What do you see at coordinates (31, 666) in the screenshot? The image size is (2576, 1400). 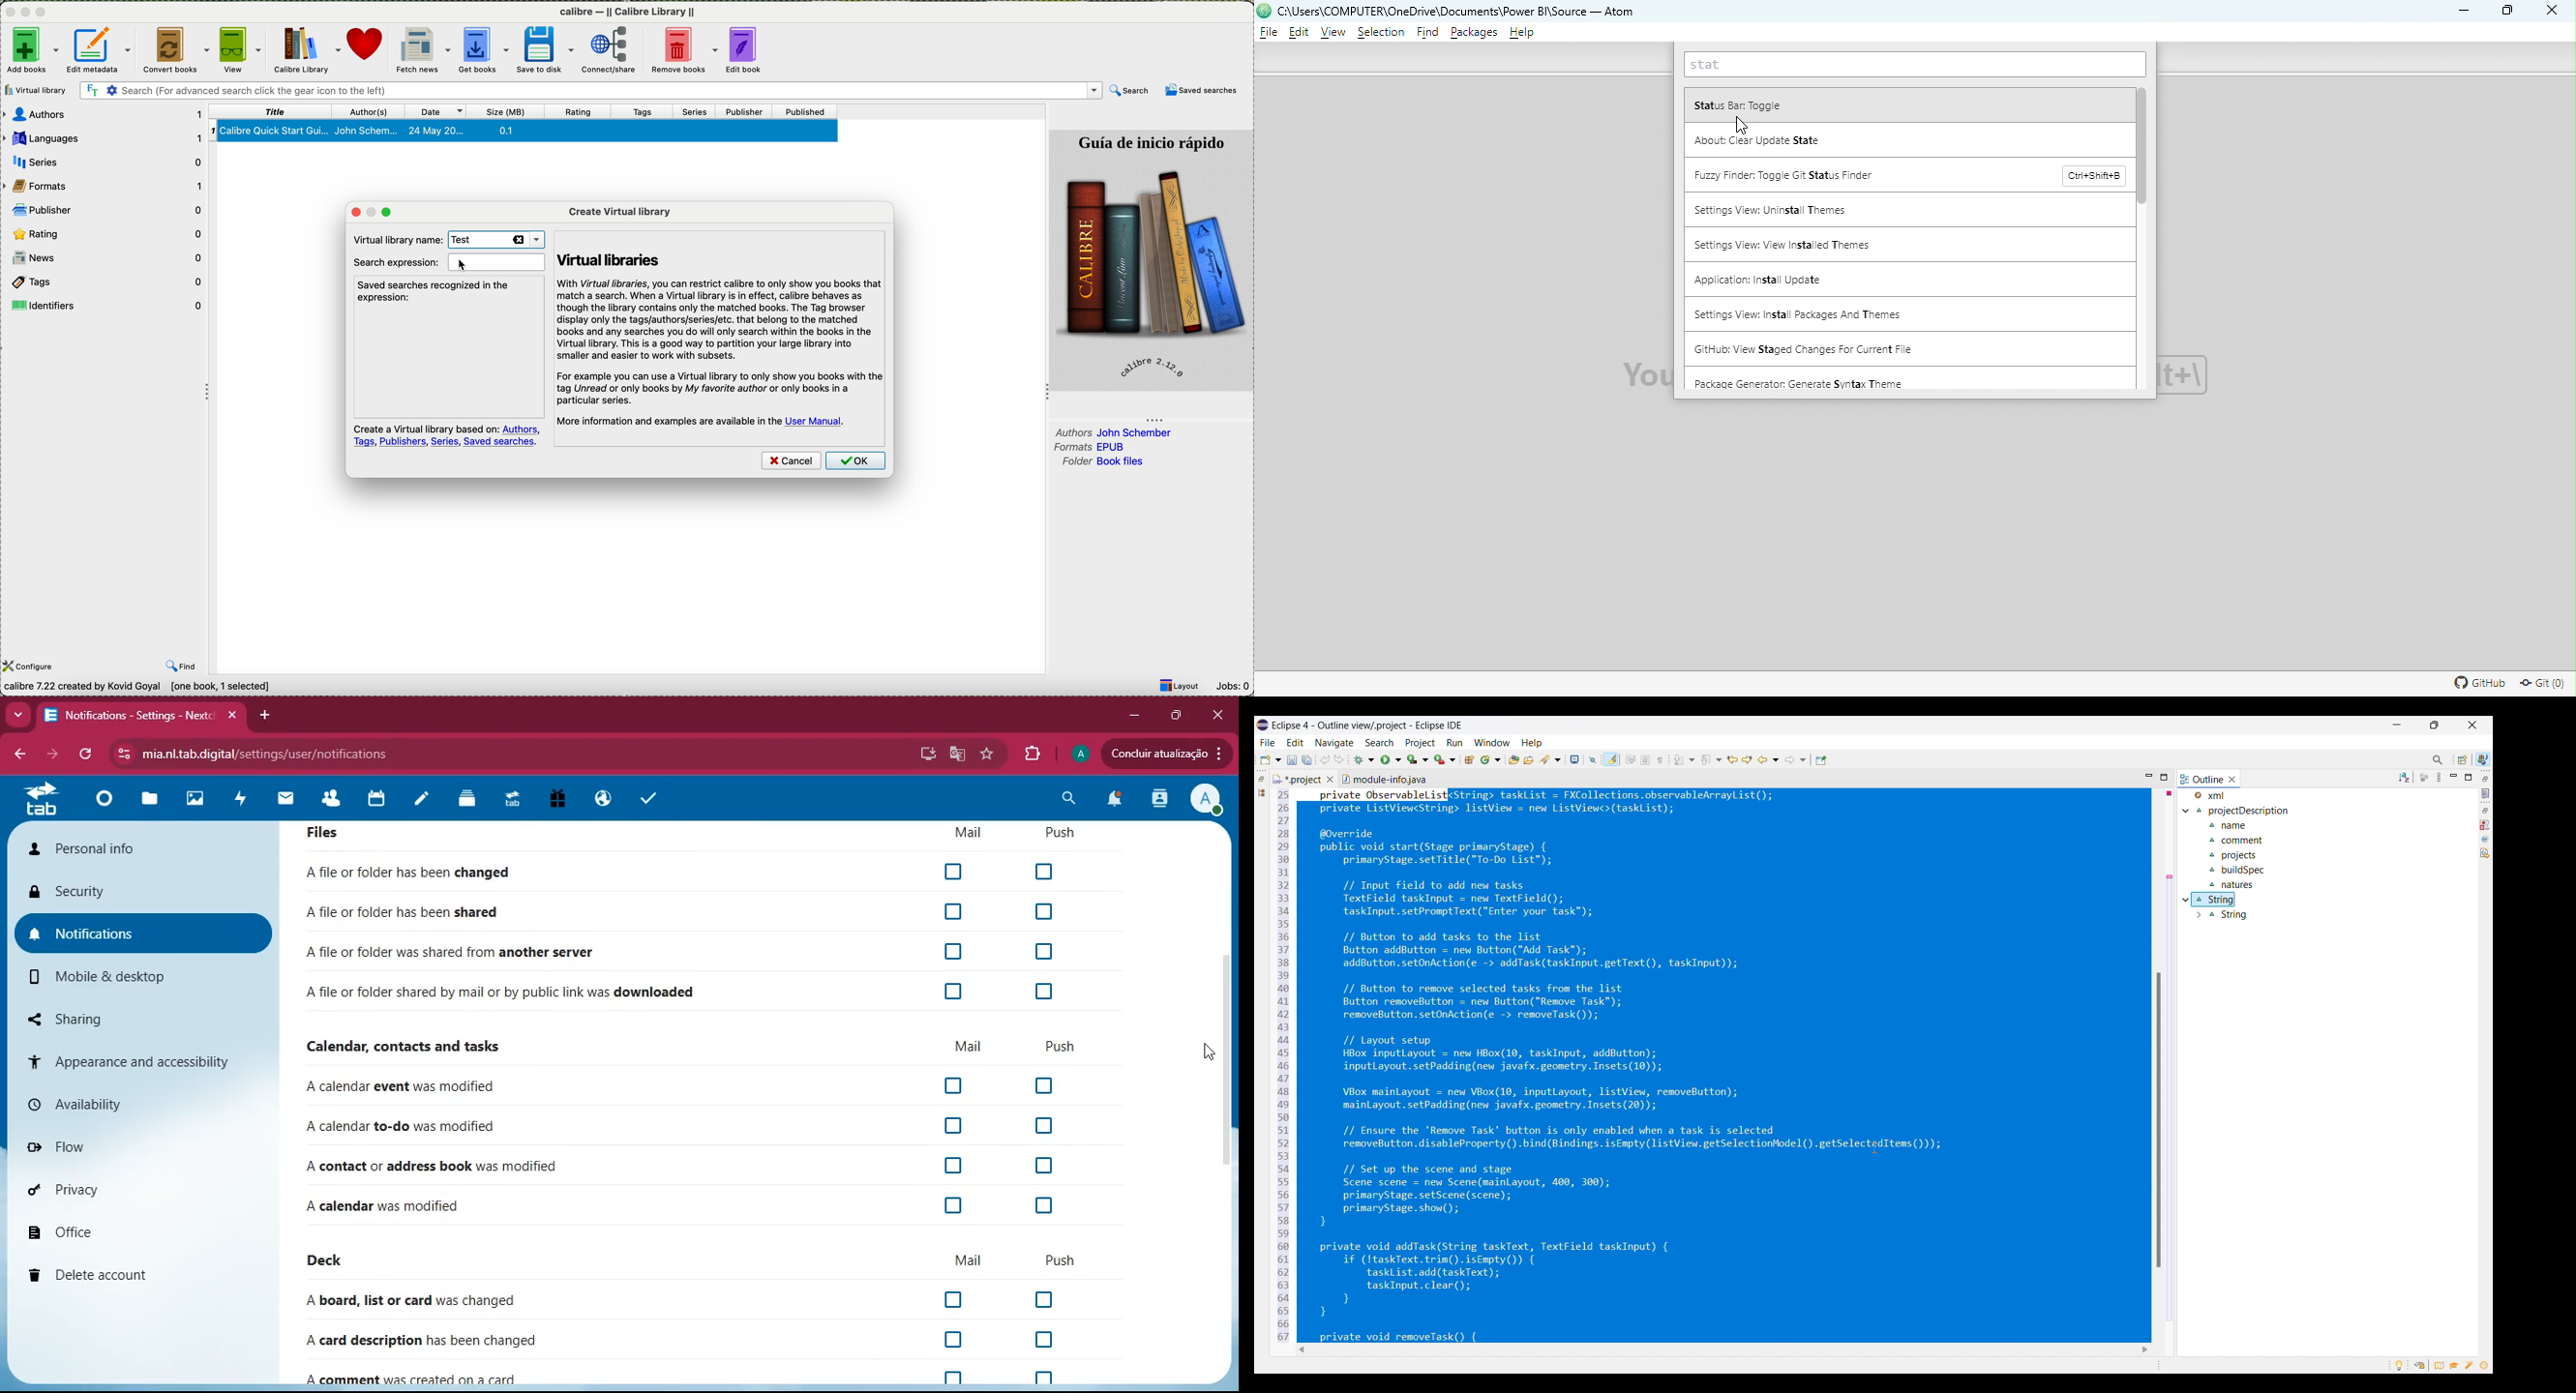 I see `configure` at bounding box center [31, 666].